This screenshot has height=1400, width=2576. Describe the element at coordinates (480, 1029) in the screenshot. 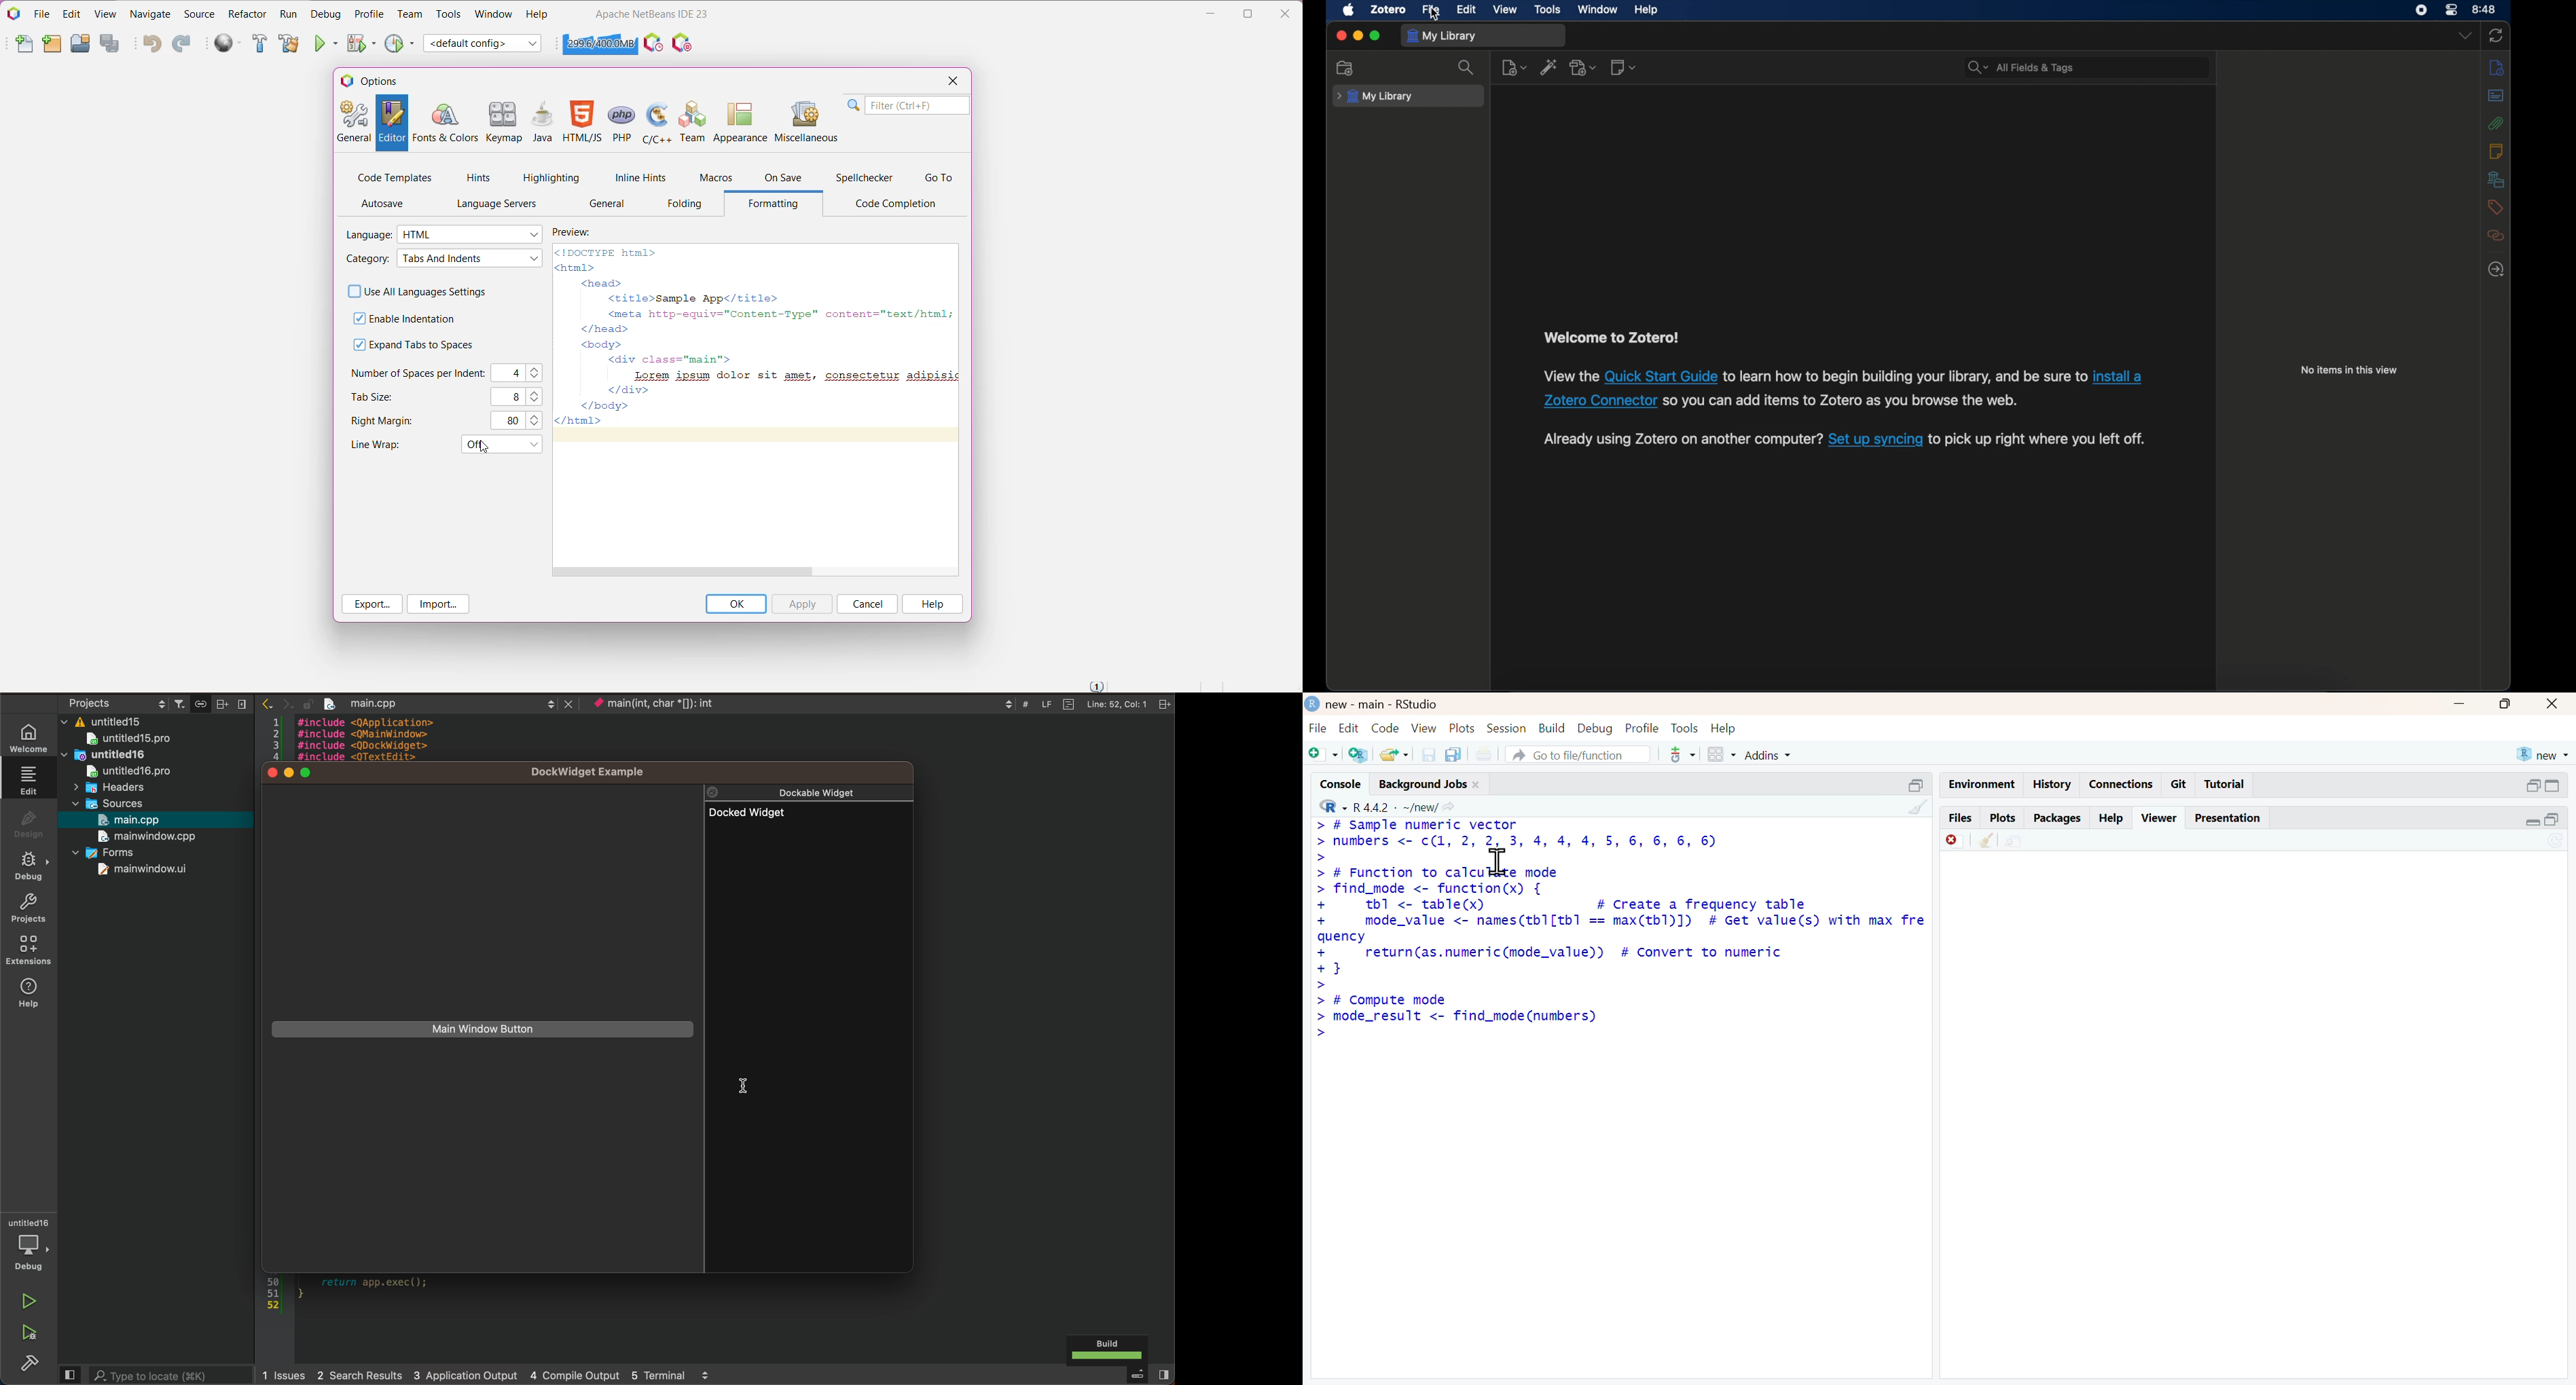

I see `main window` at that location.